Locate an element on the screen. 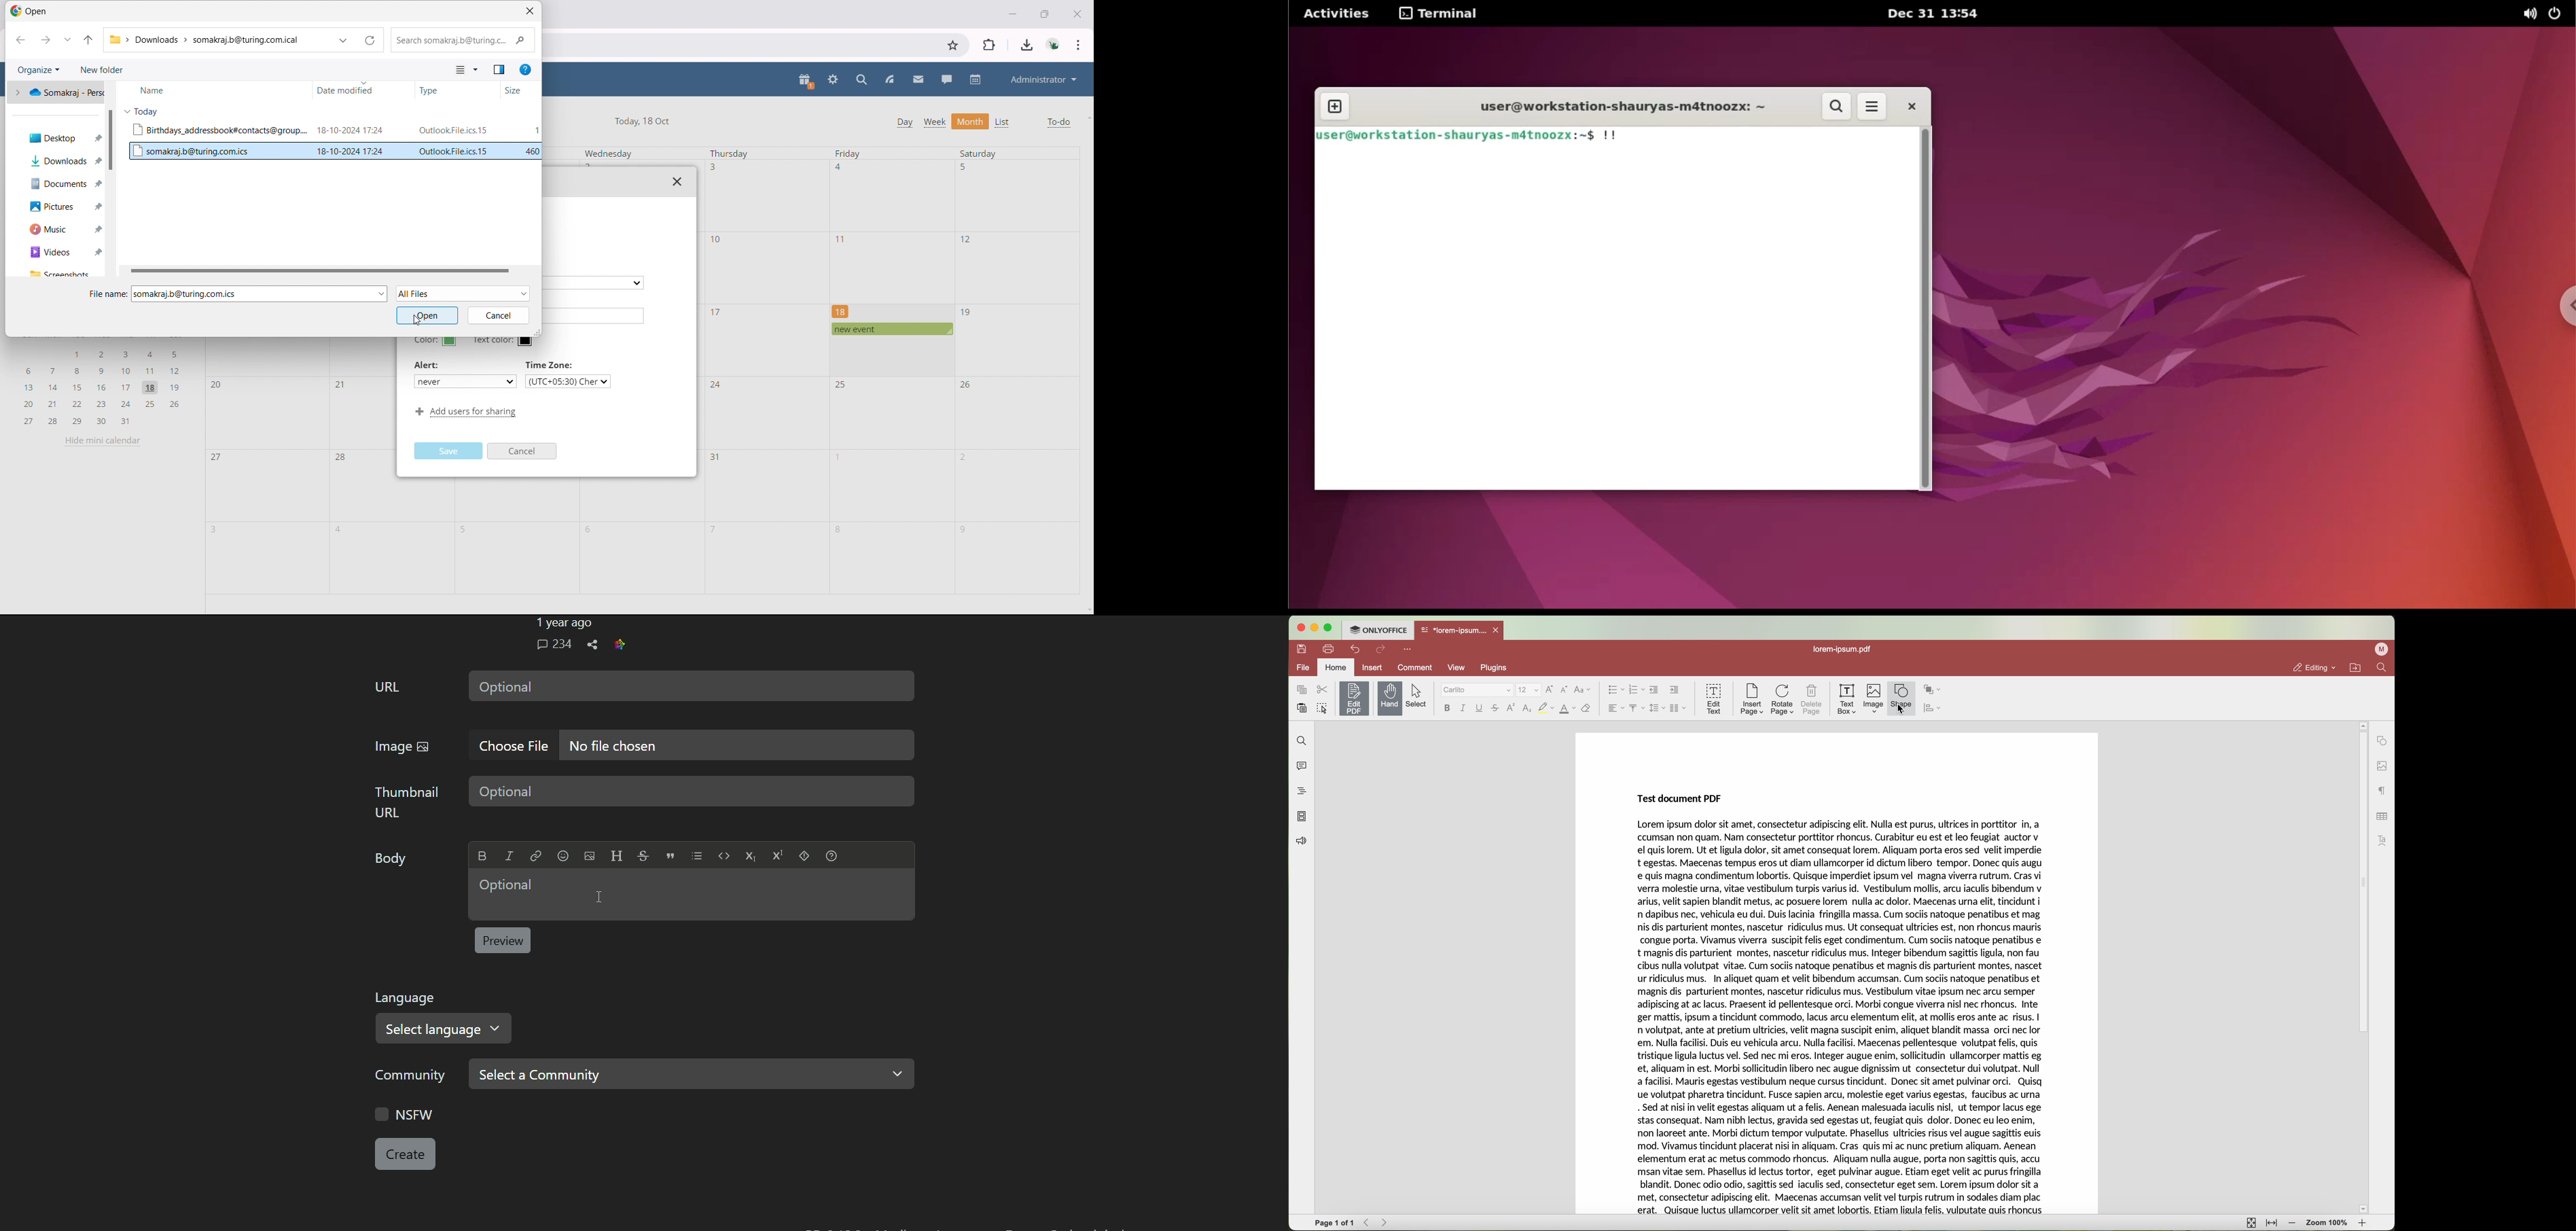 The image size is (2576, 1232). view is located at coordinates (1456, 667).